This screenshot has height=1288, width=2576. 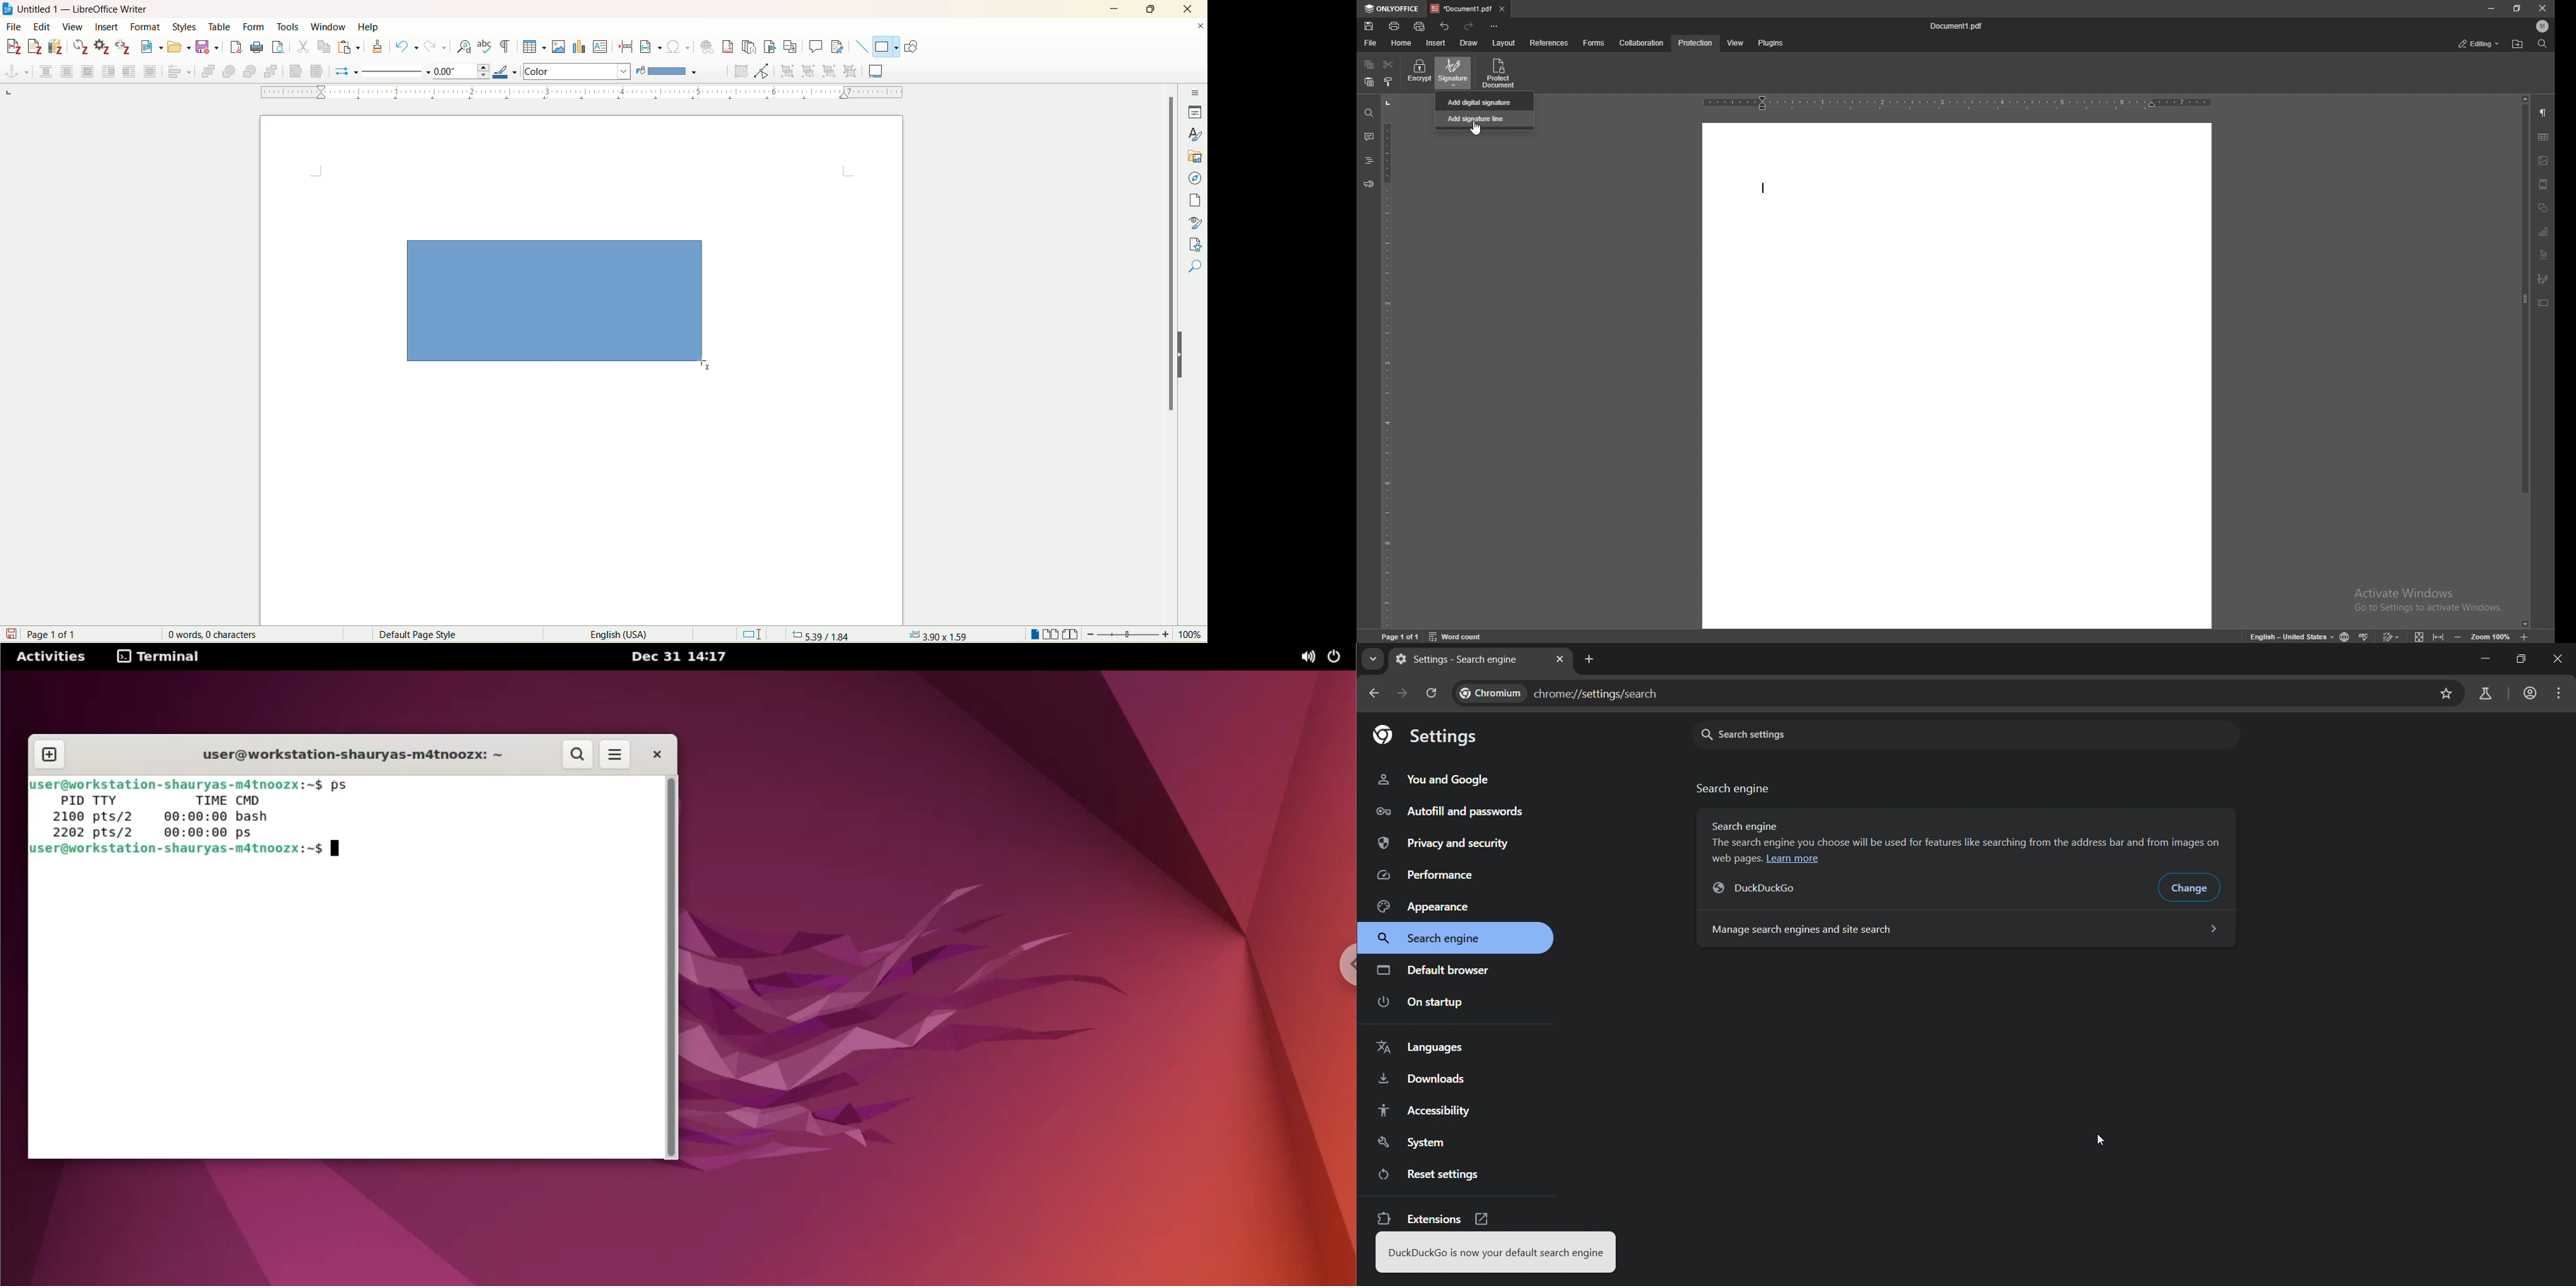 What do you see at coordinates (89, 9) in the screenshot?
I see `document name` at bounding box center [89, 9].